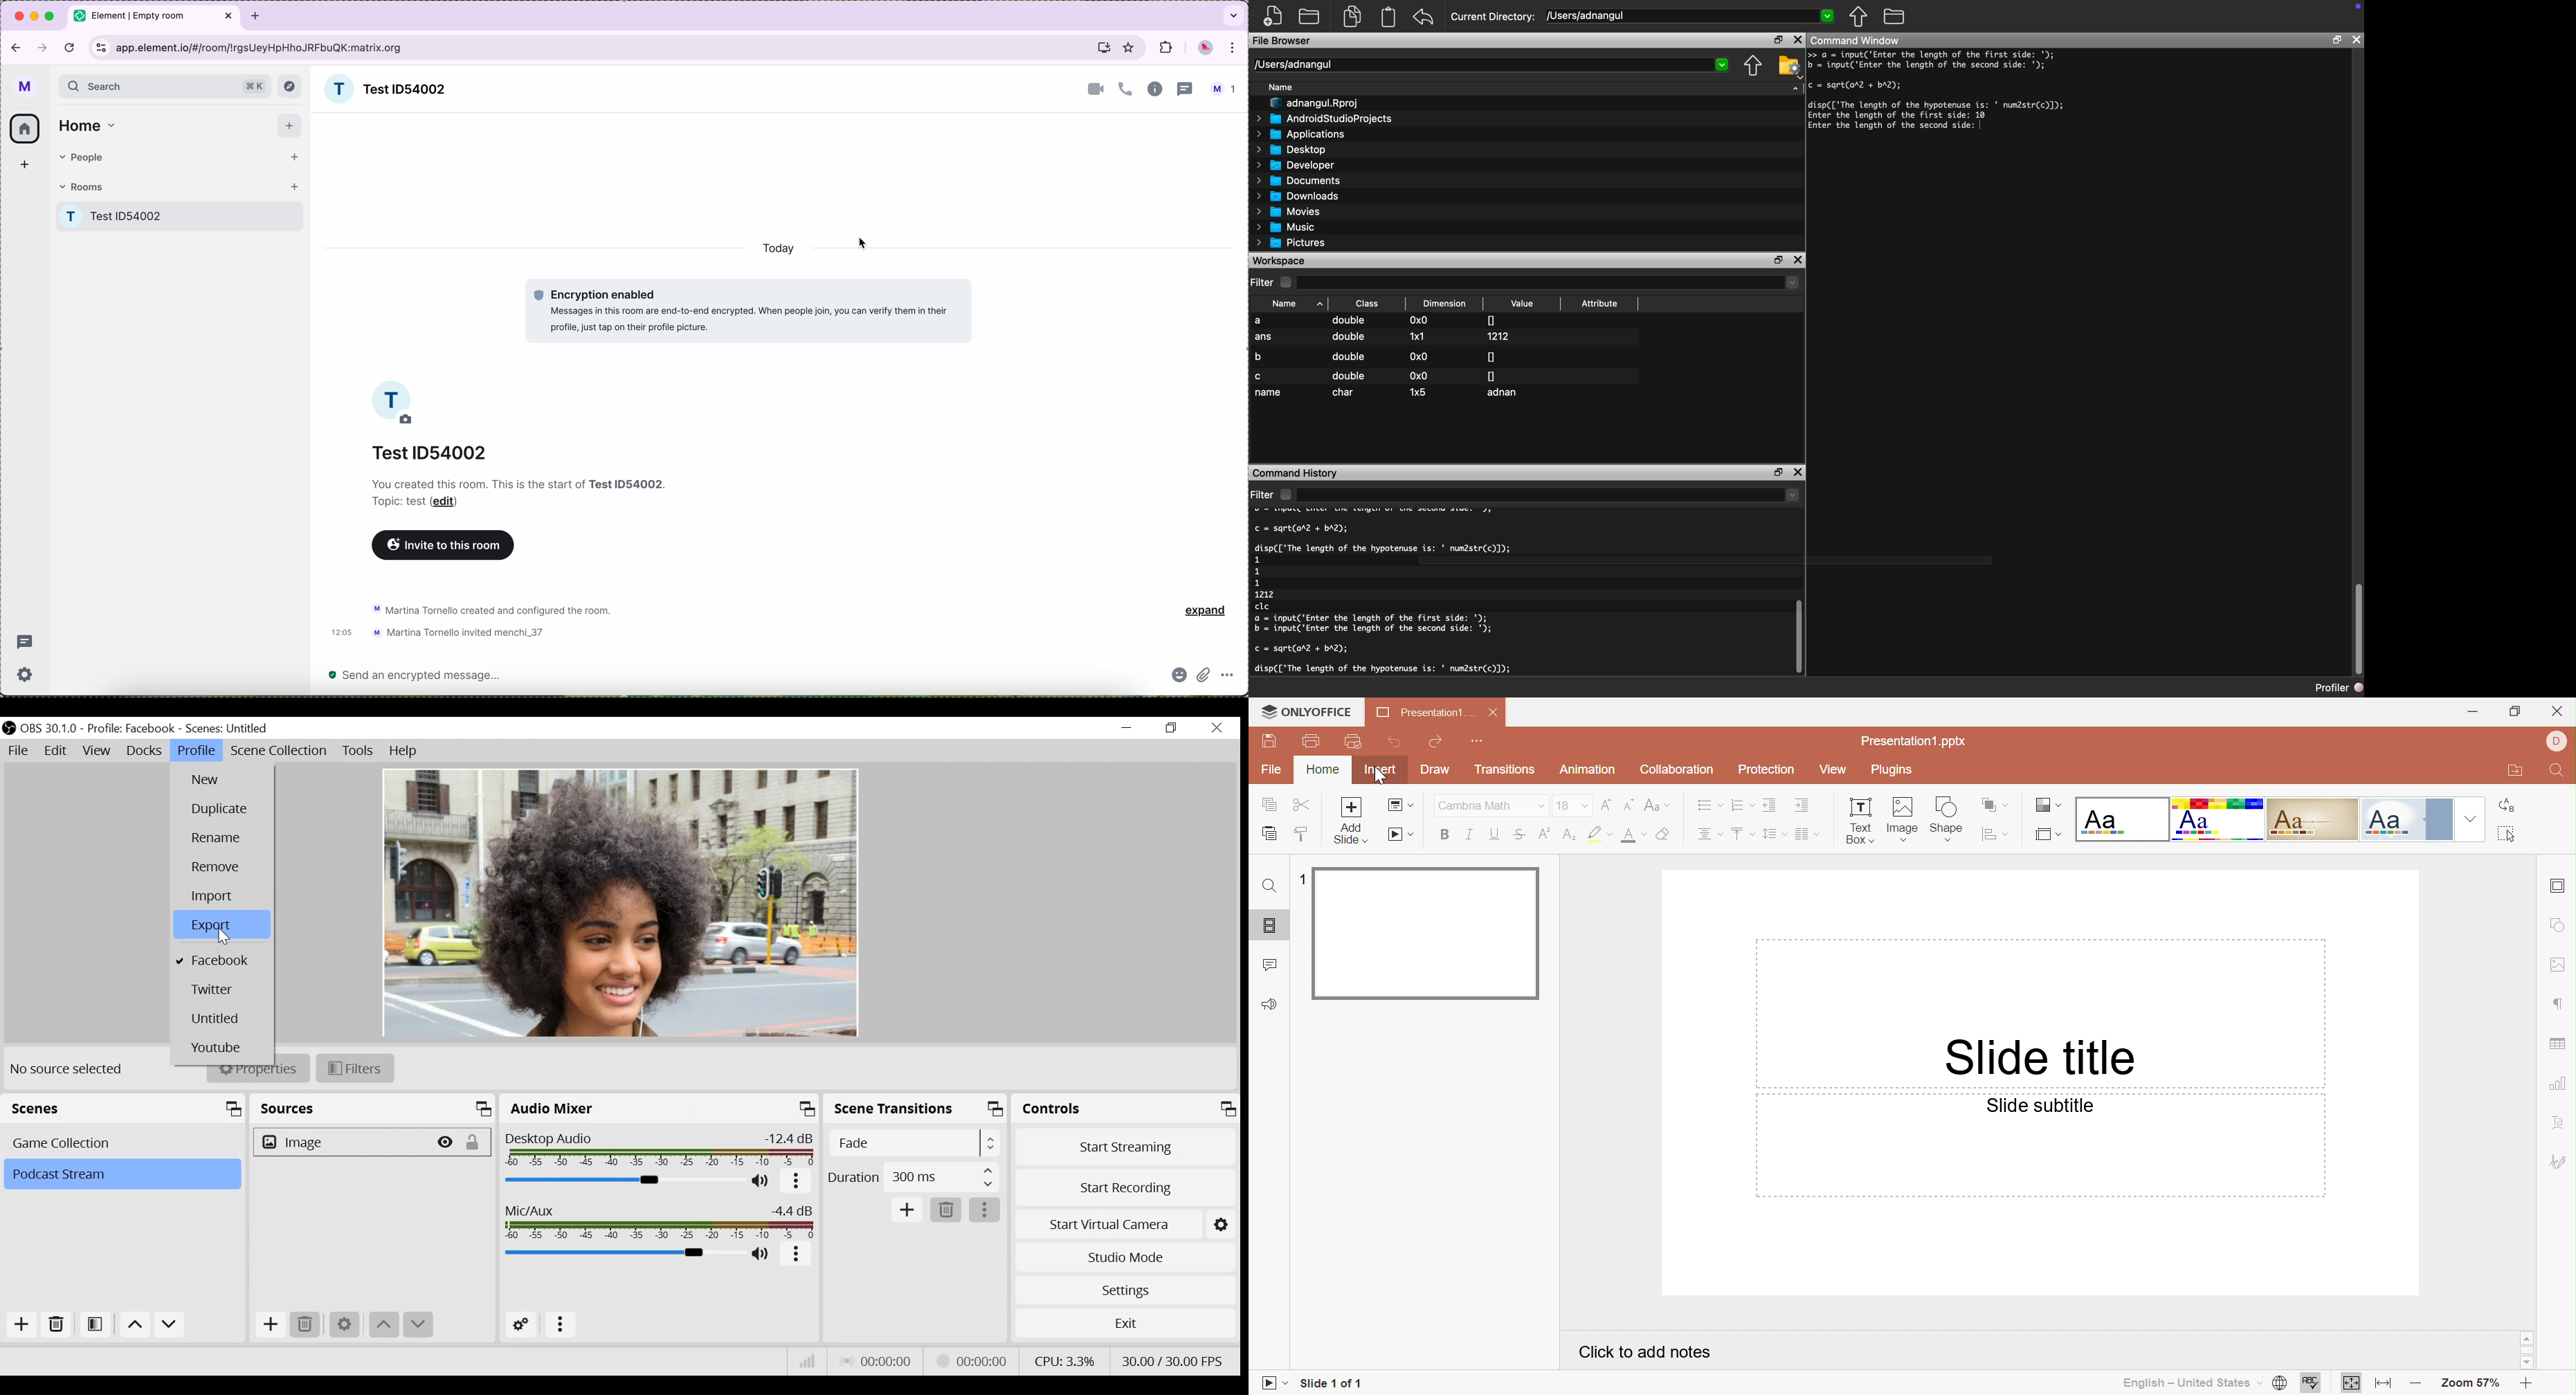 The image size is (2576, 1400). Describe the element at coordinates (1381, 769) in the screenshot. I see `Insert` at that location.